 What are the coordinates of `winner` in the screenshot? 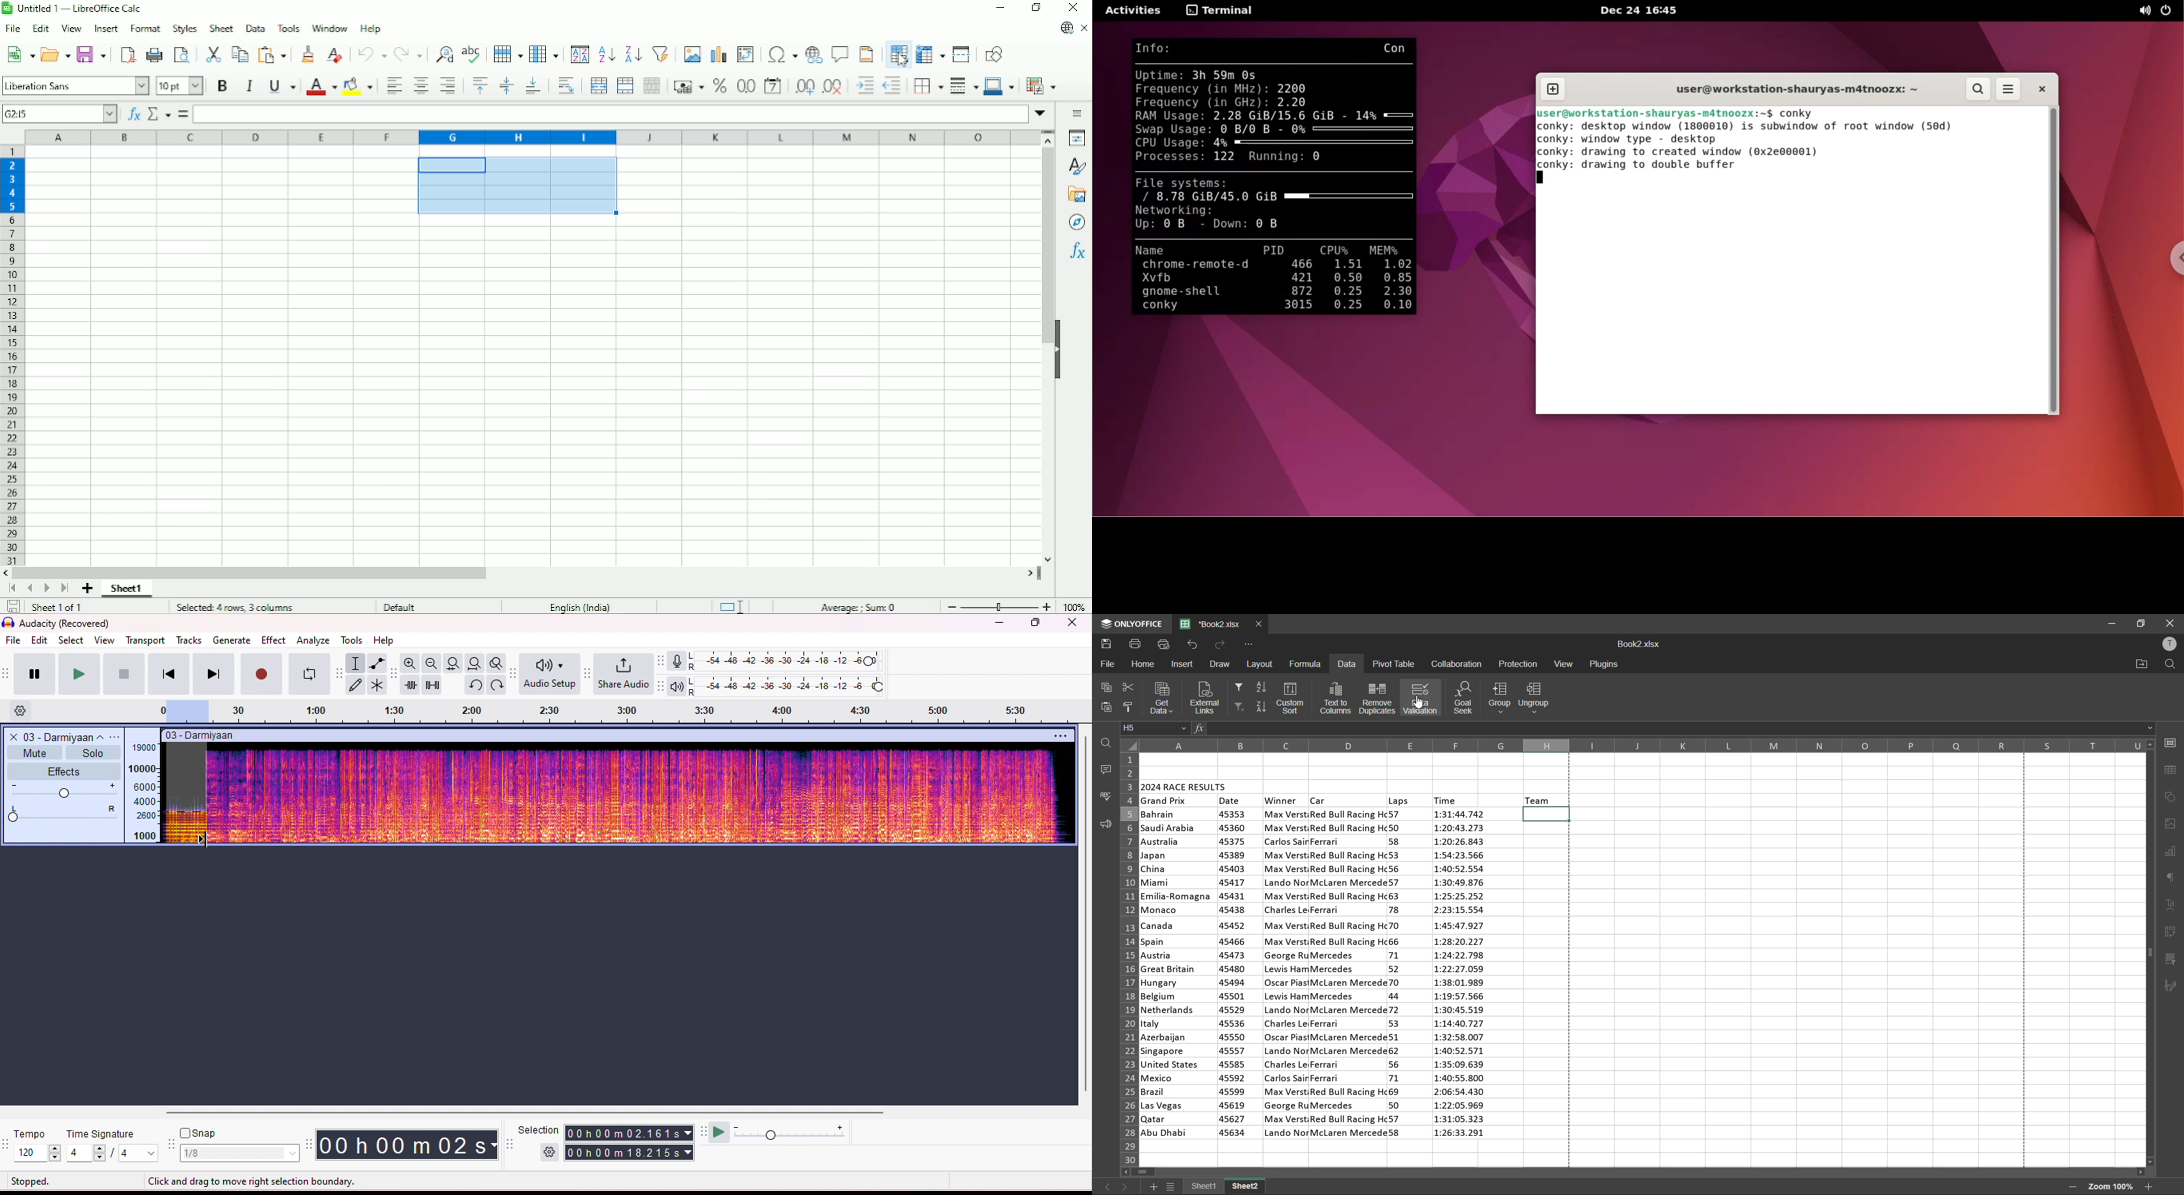 It's located at (1281, 801).